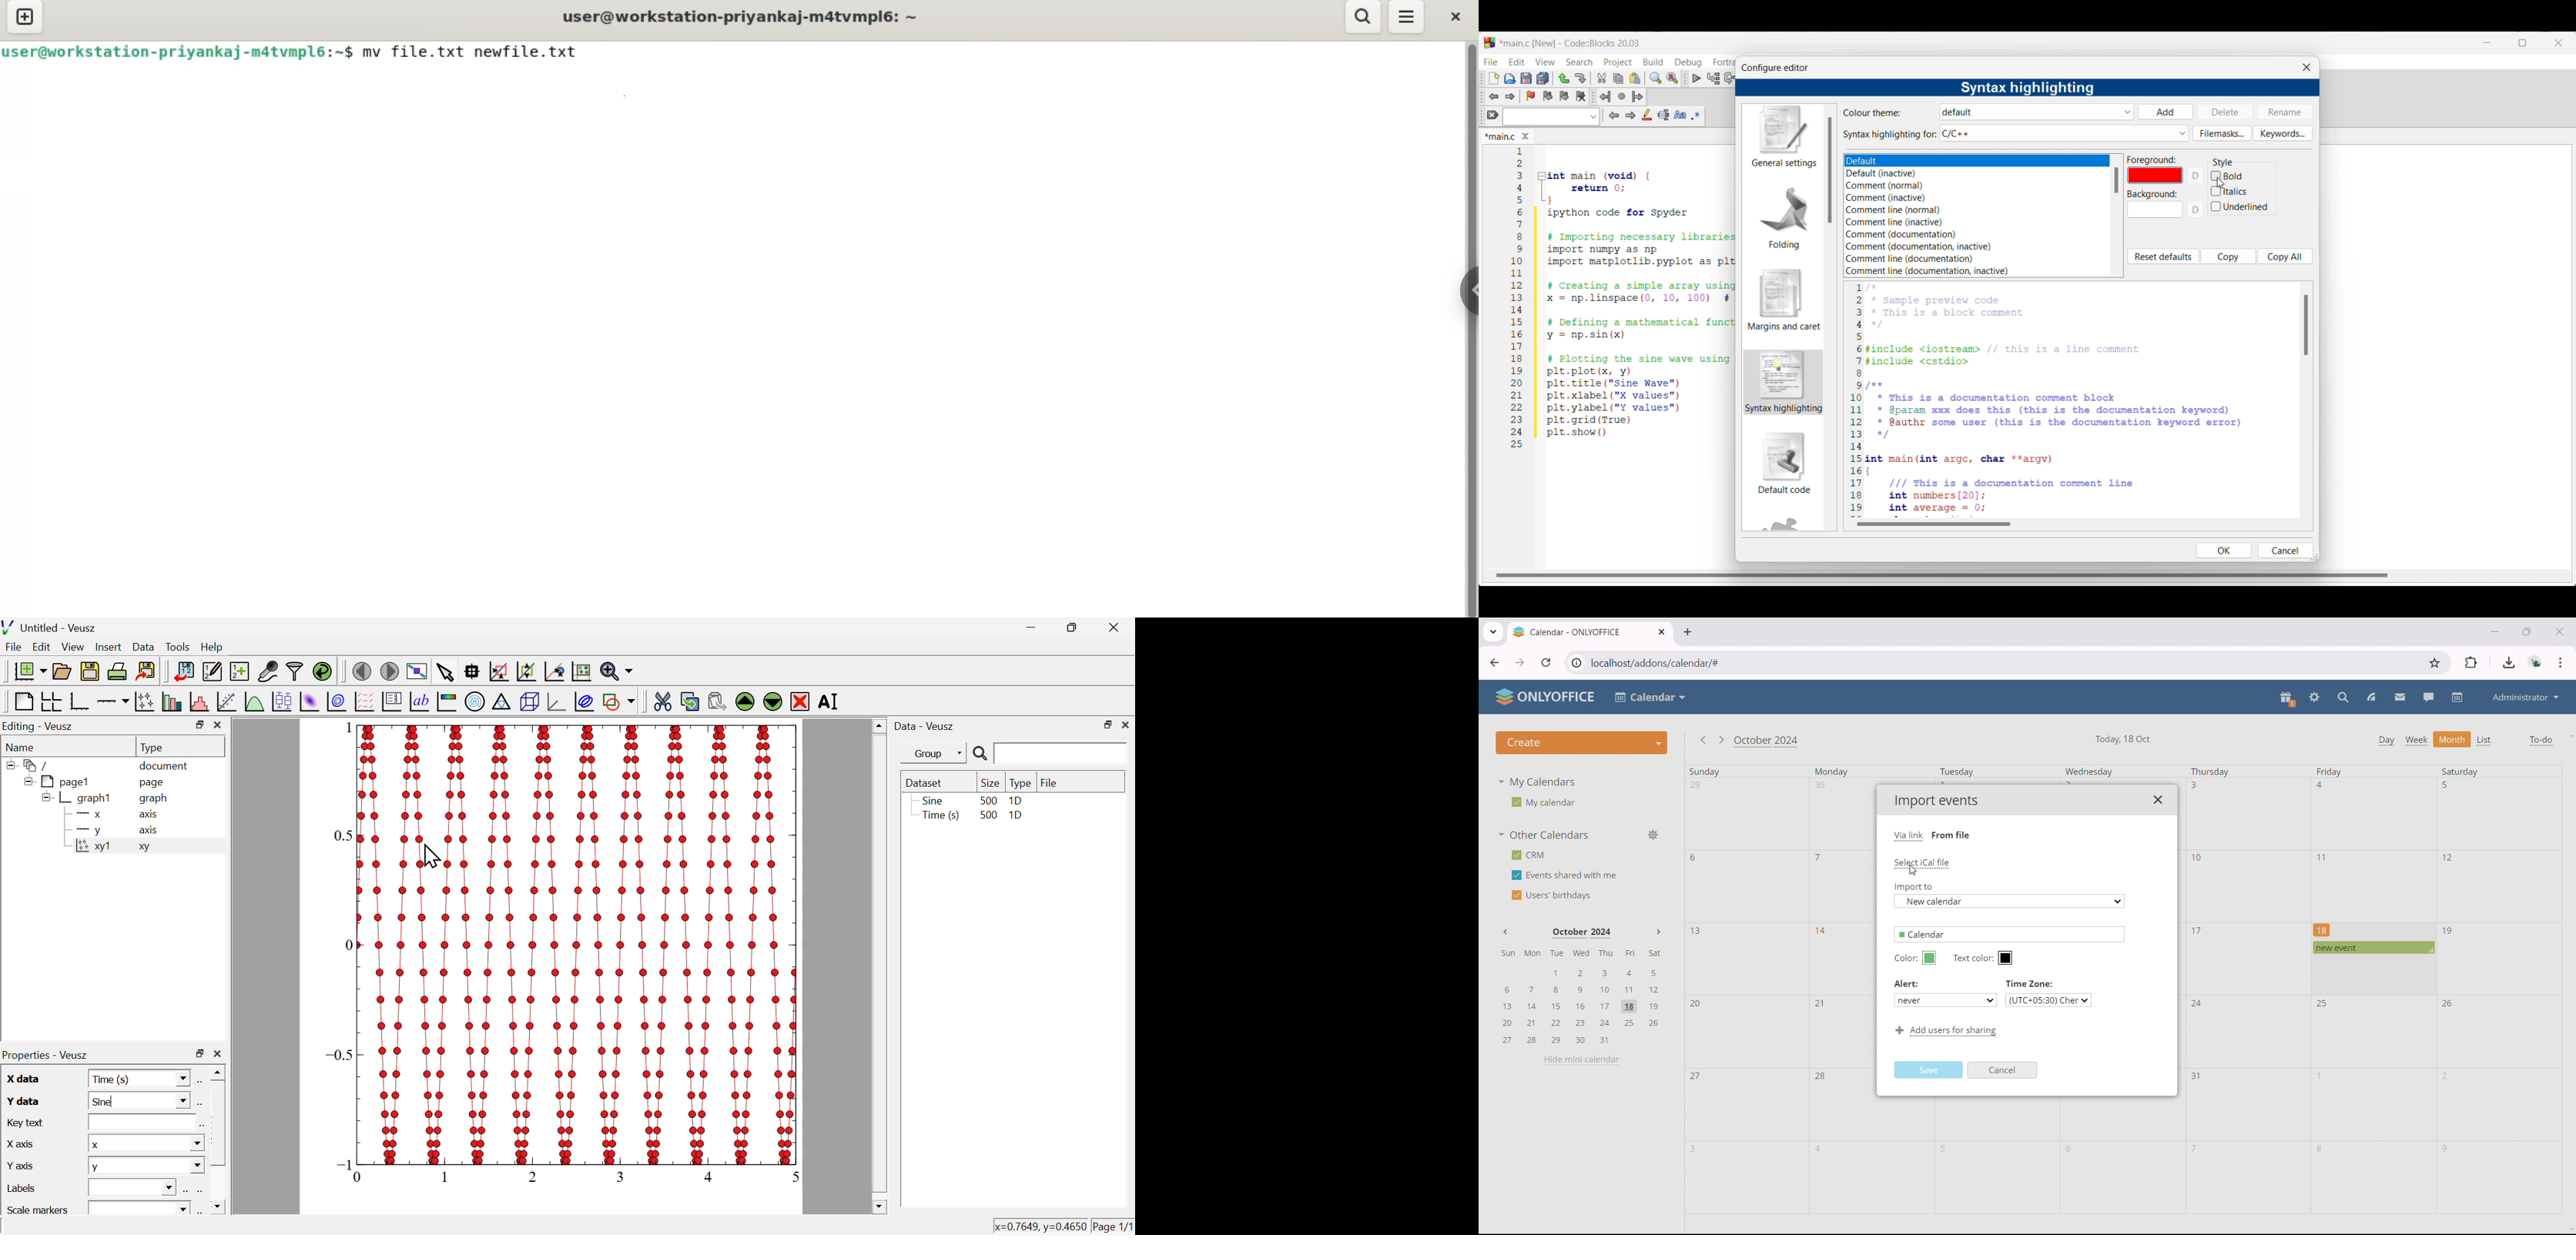 Image resolution: width=2576 pixels, height=1260 pixels. I want to click on x data, so click(24, 1078).